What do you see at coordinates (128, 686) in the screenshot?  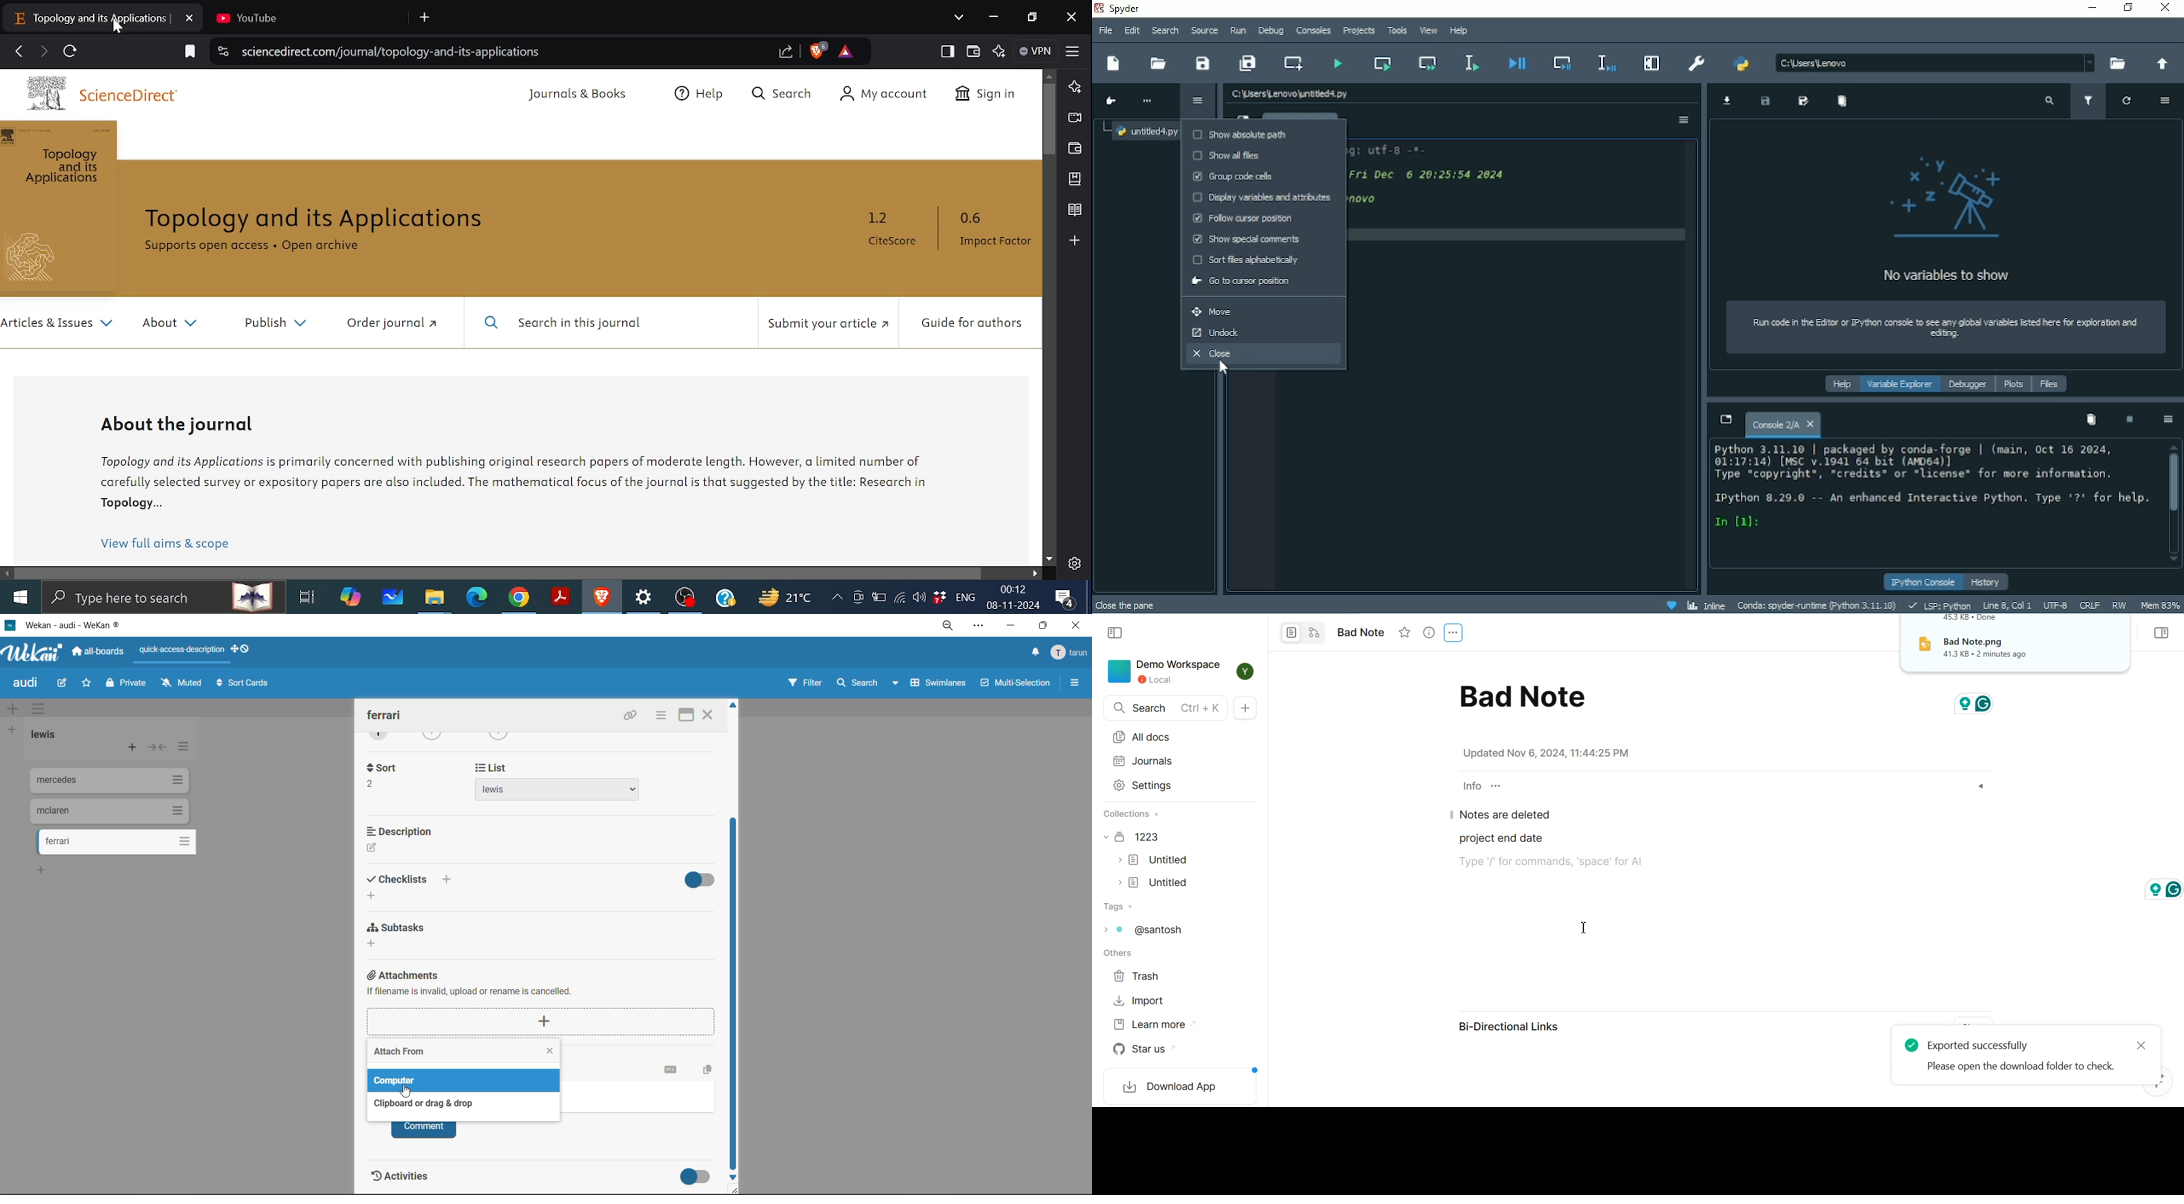 I see `private` at bounding box center [128, 686].